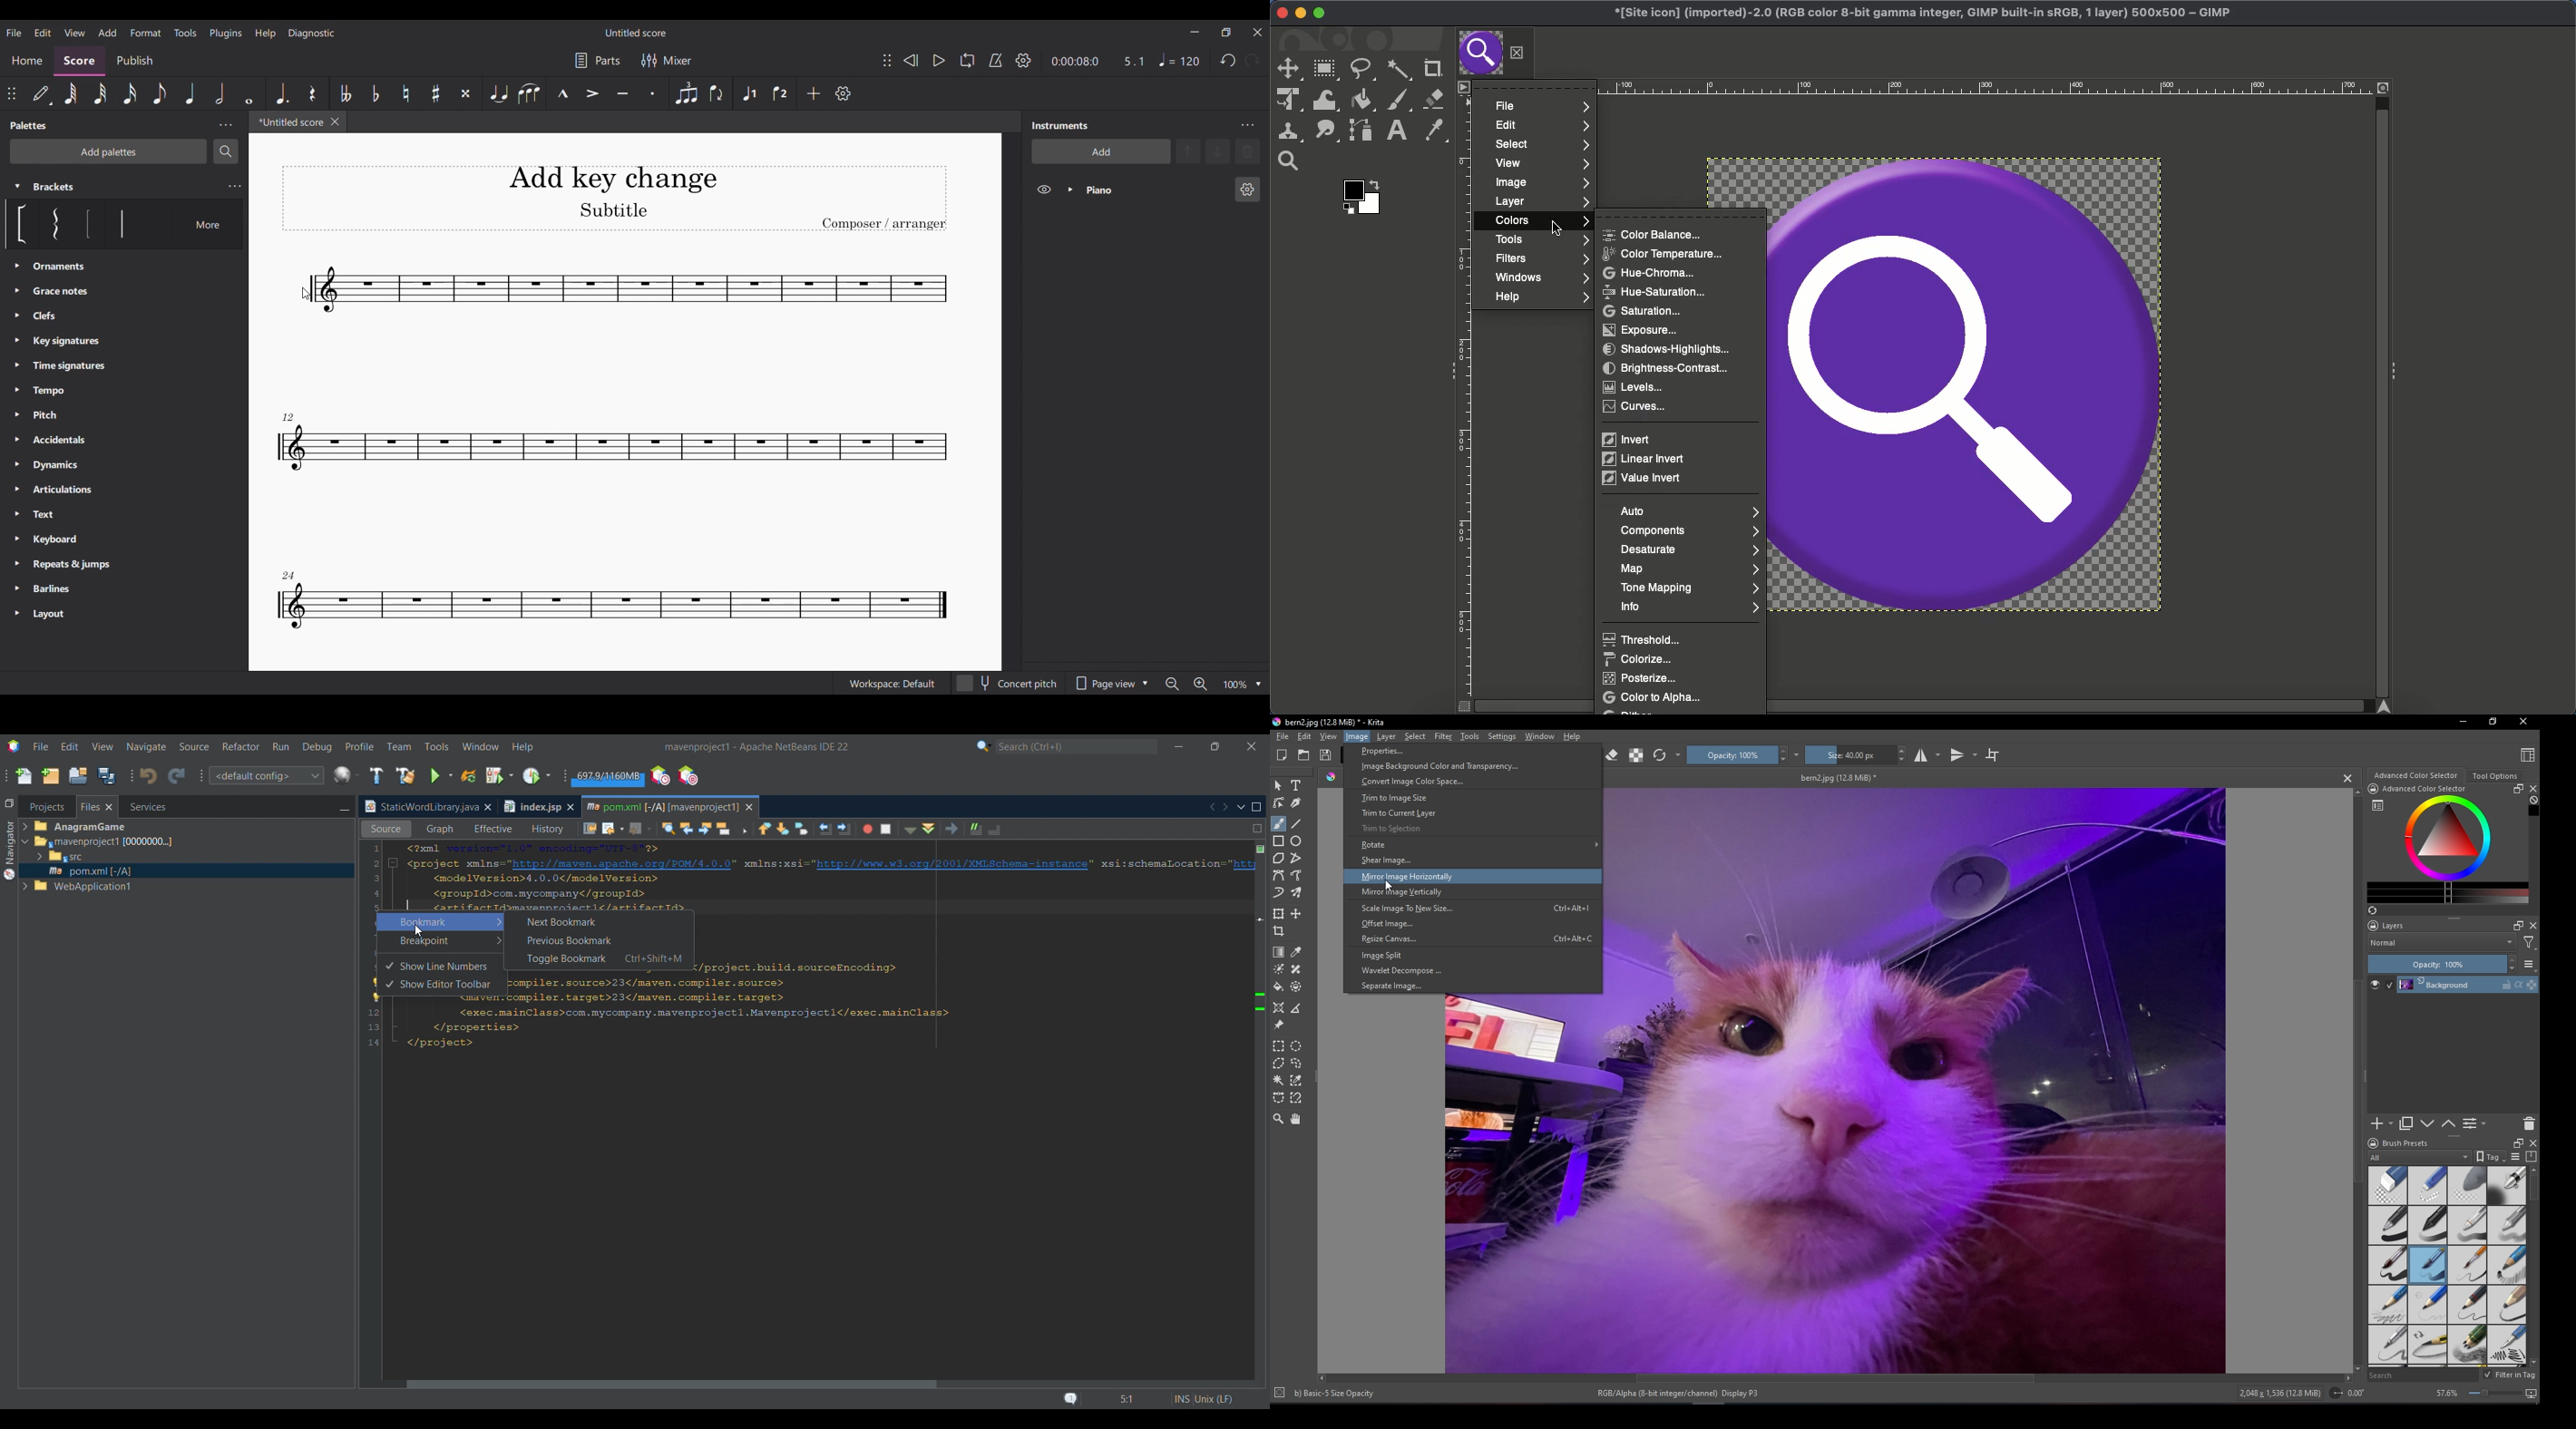 This screenshot has height=1456, width=2576. What do you see at coordinates (1646, 312) in the screenshot?
I see `Saturation` at bounding box center [1646, 312].